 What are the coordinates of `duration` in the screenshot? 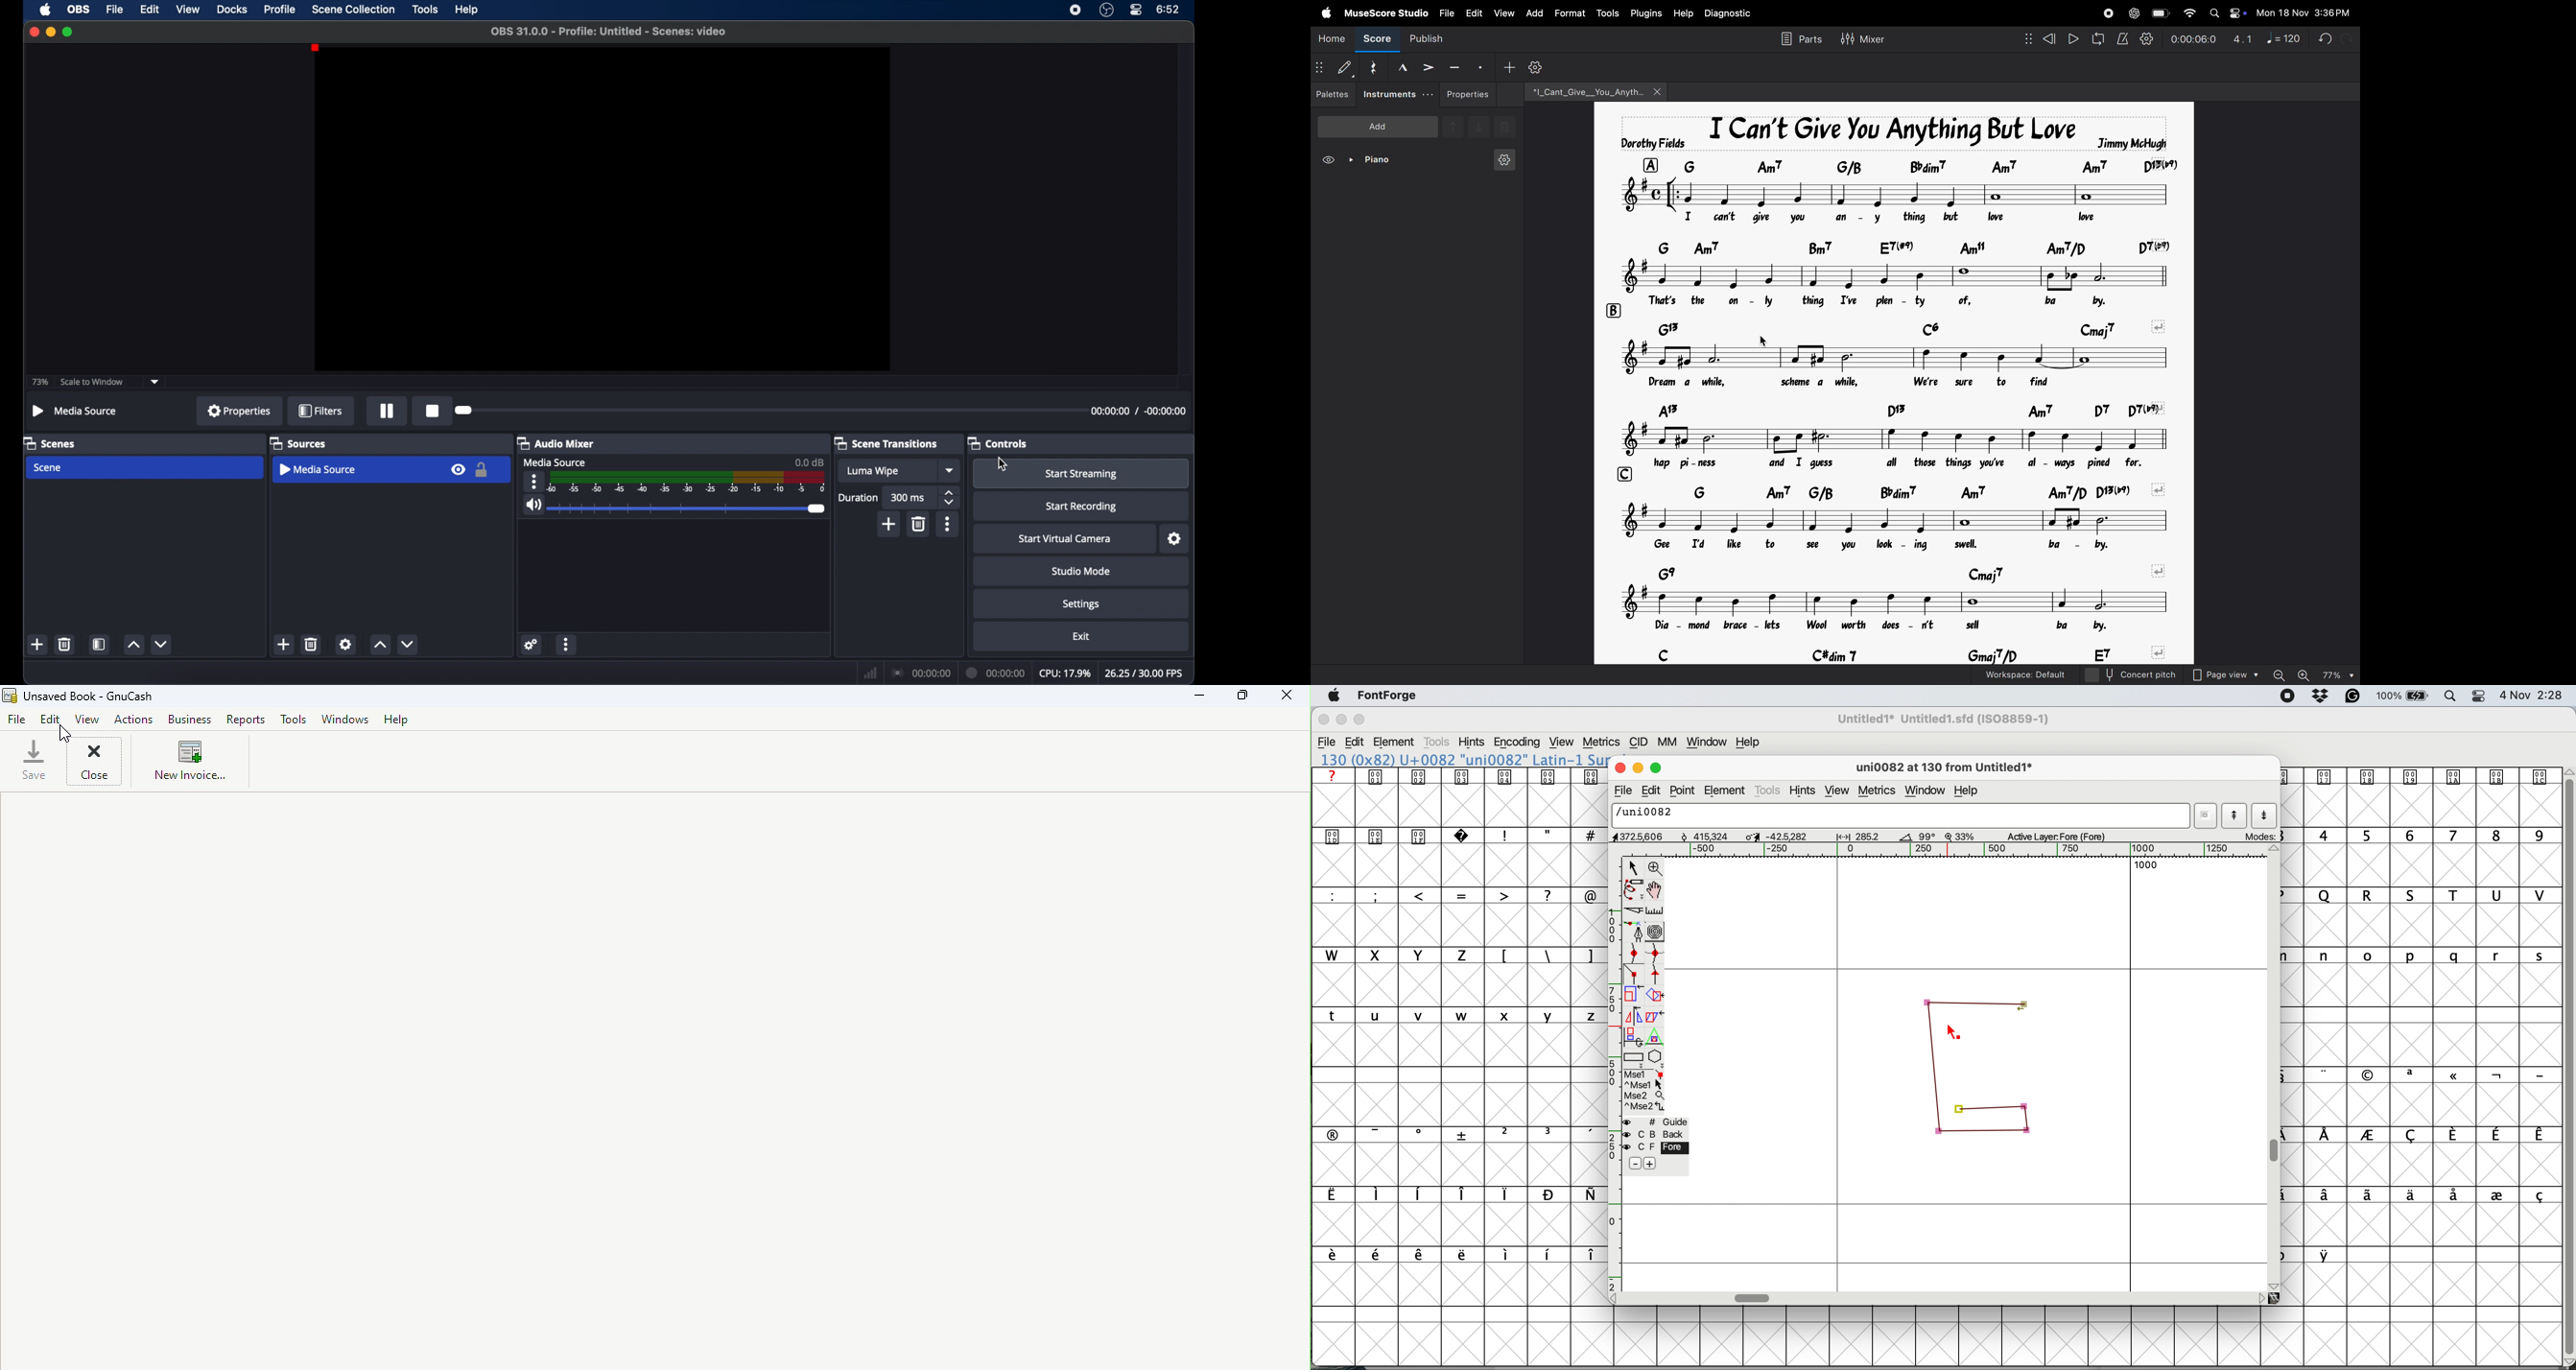 It's located at (859, 497).